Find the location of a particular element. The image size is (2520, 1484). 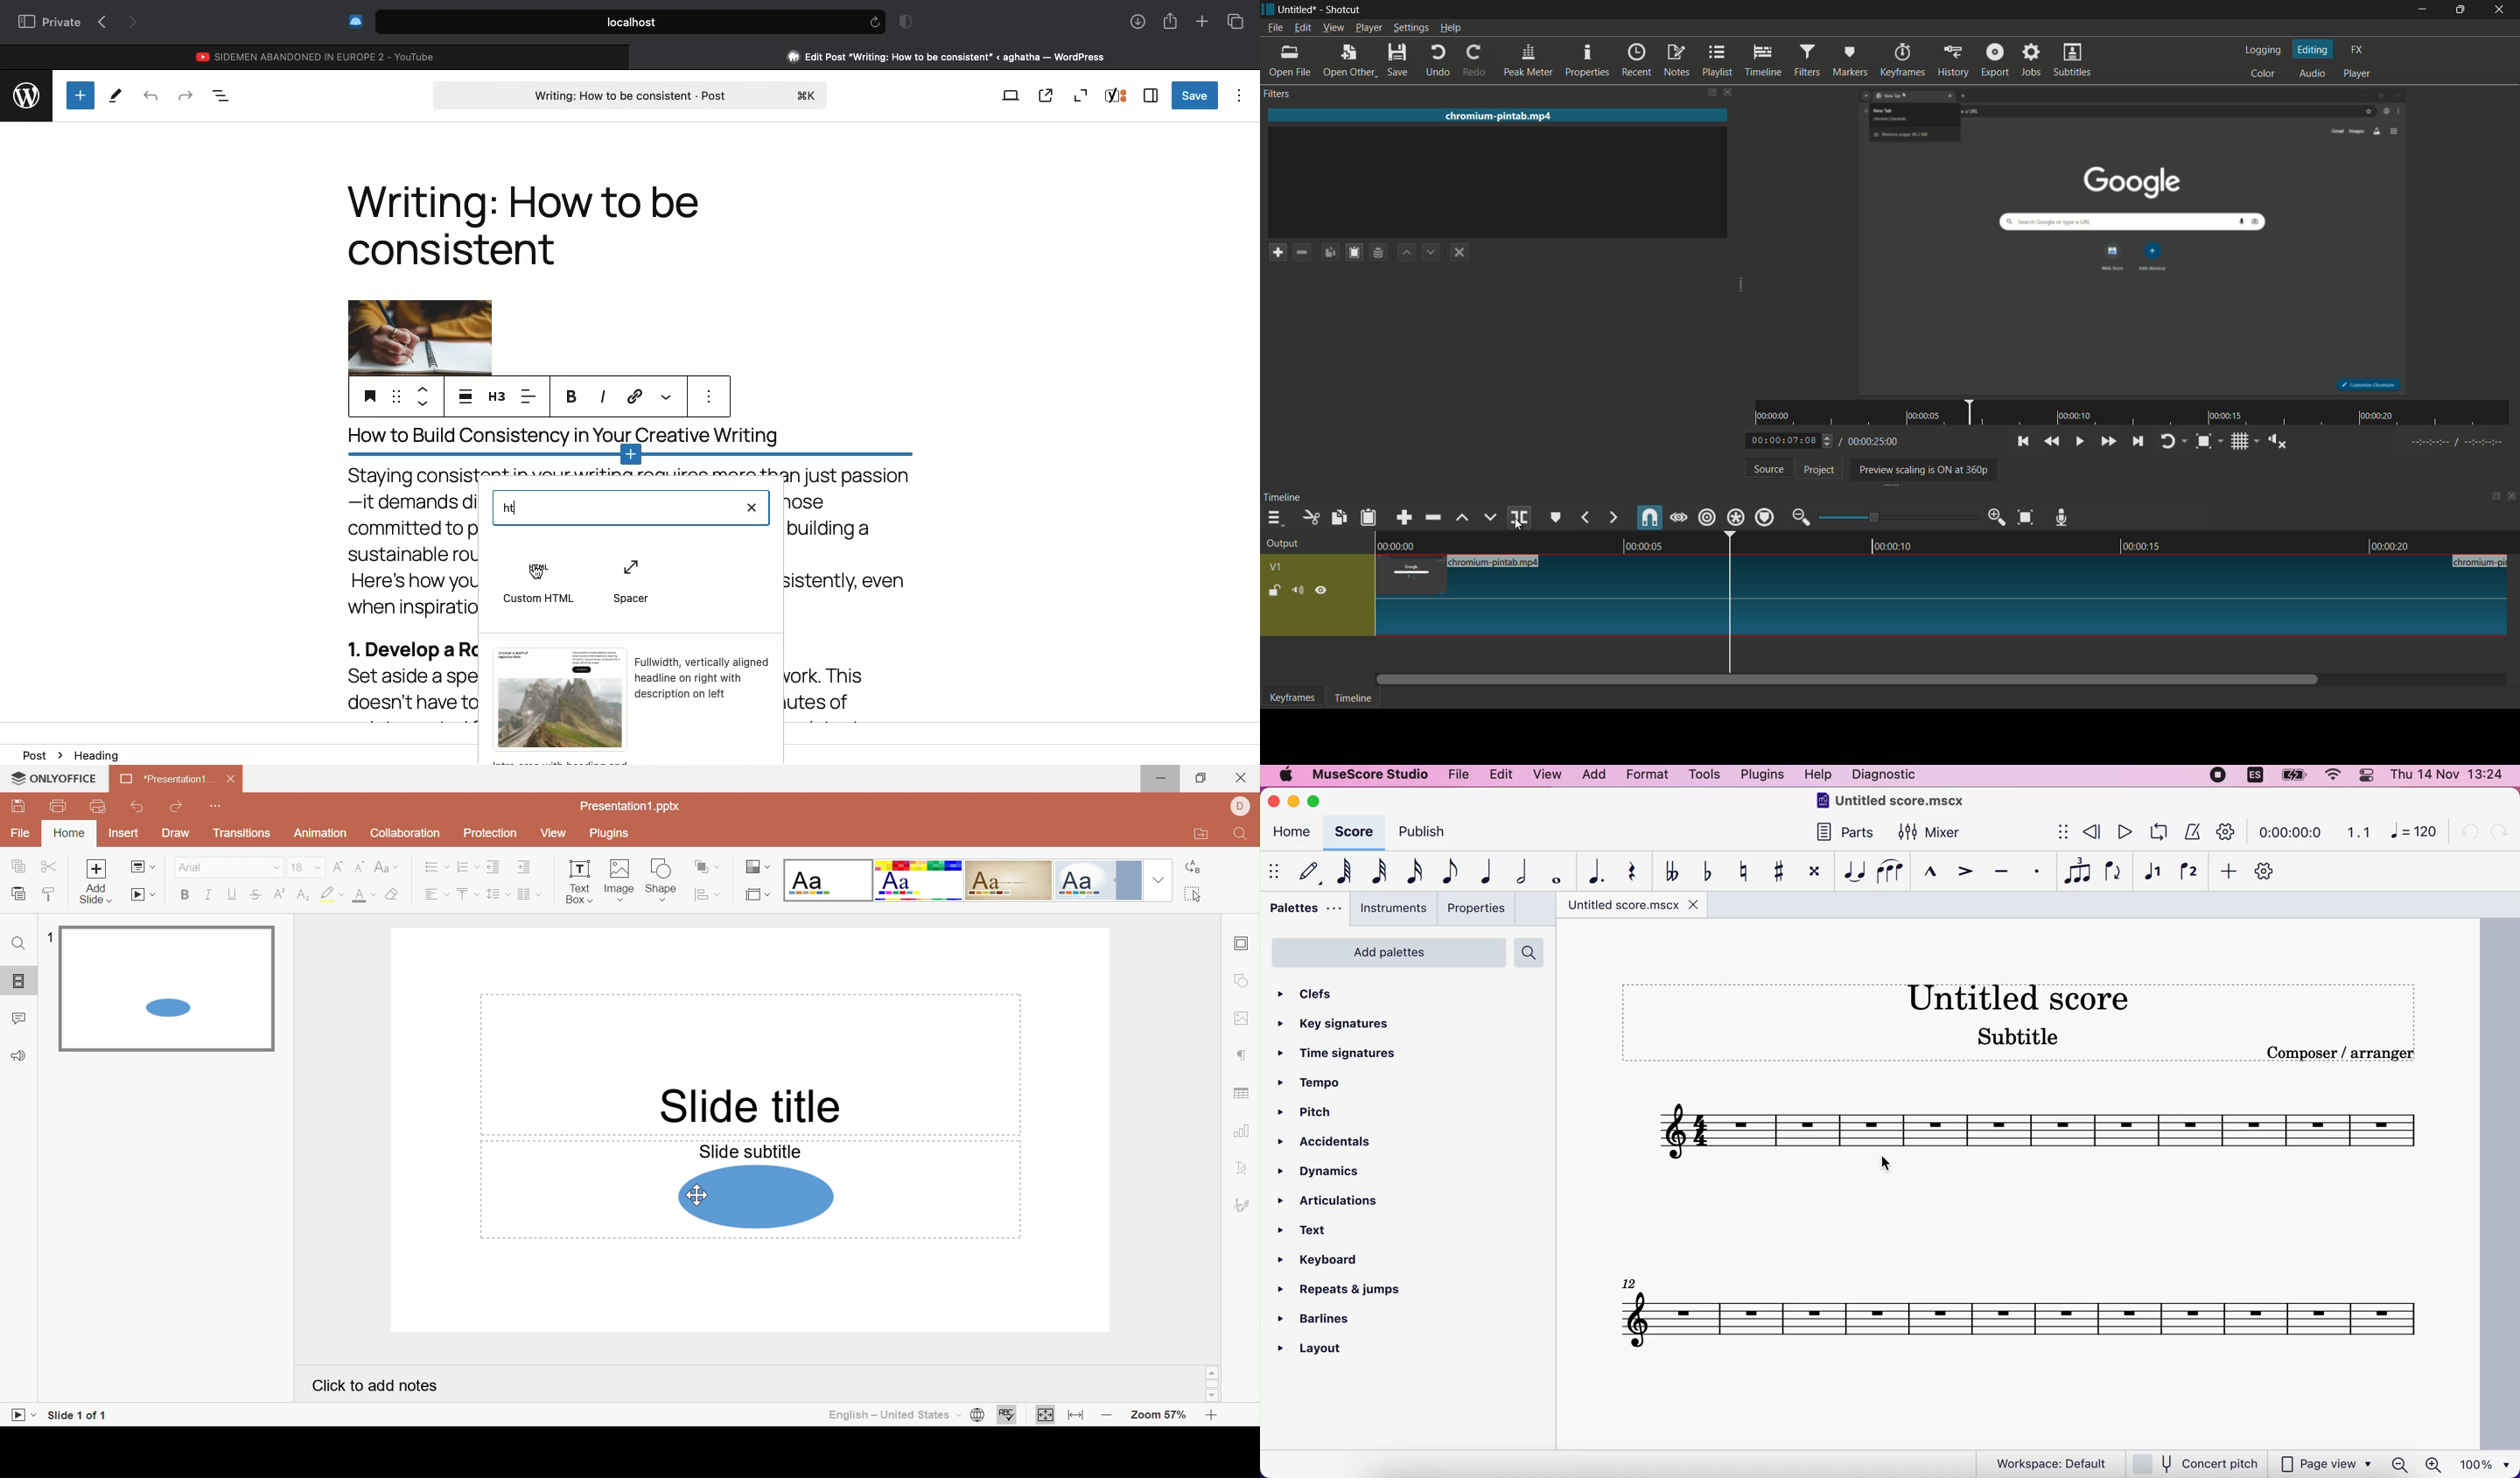

paste is located at coordinates (1371, 518).